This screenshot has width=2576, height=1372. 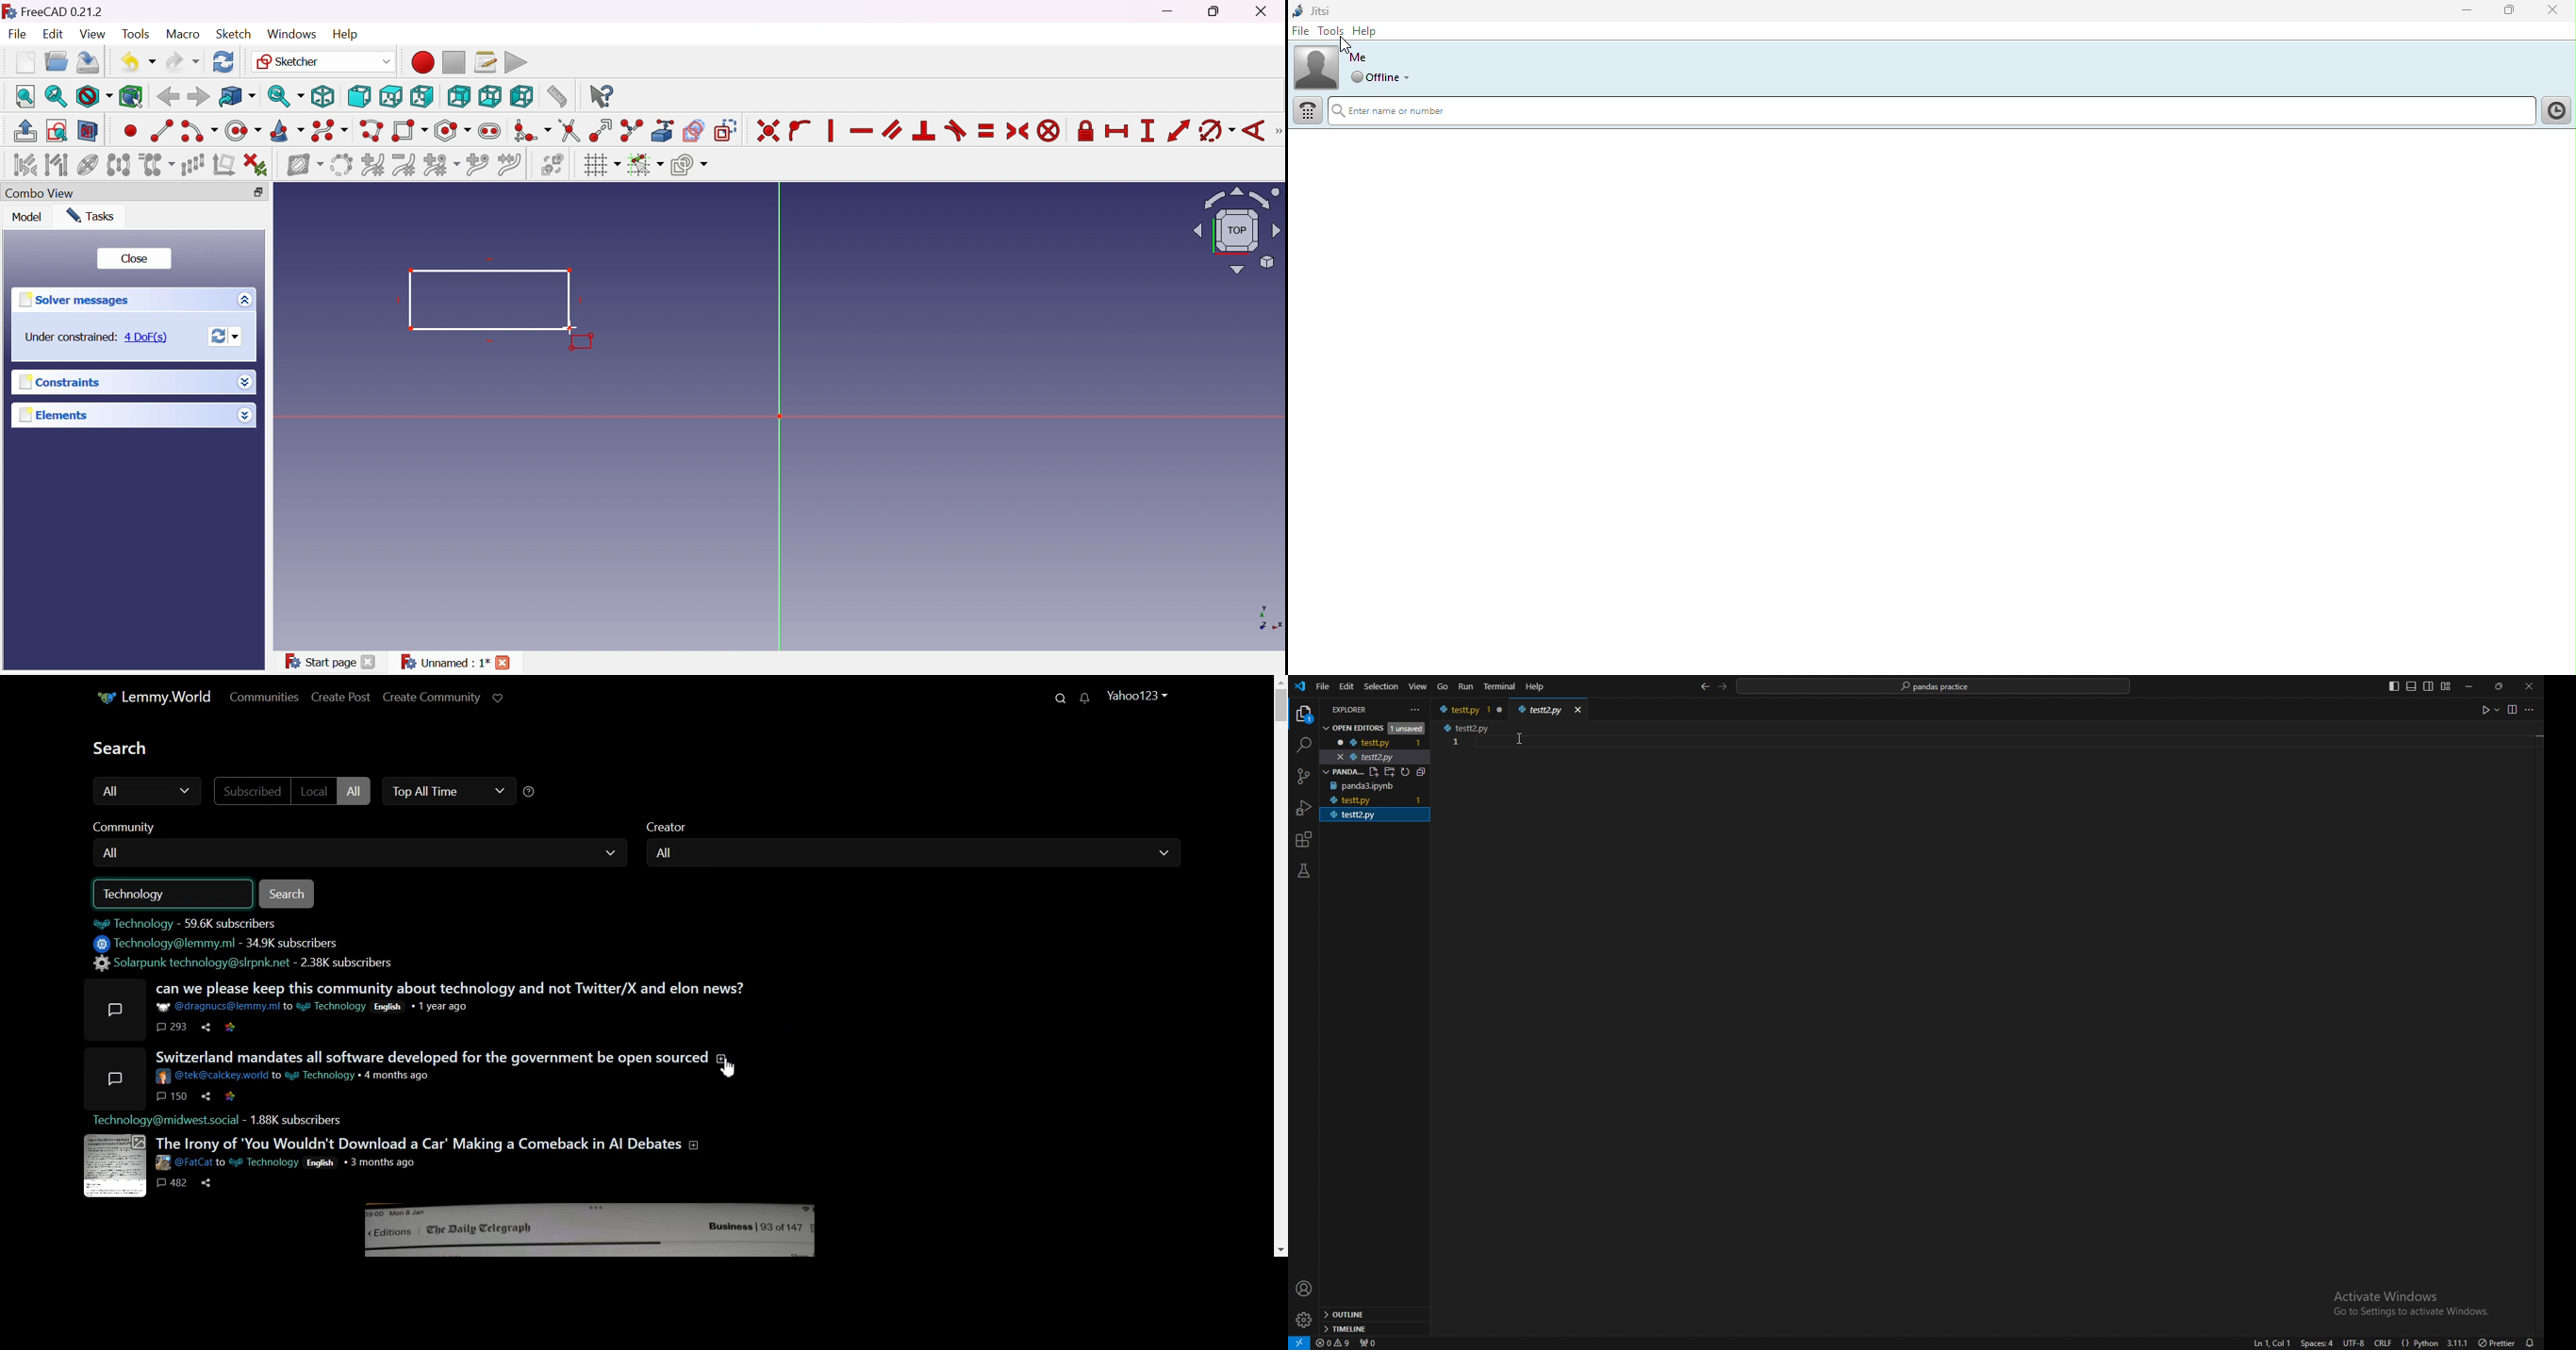 What do you see at coordinates (144, 792) in the screenshot?
I see `All` at bounding box center [144, 792].